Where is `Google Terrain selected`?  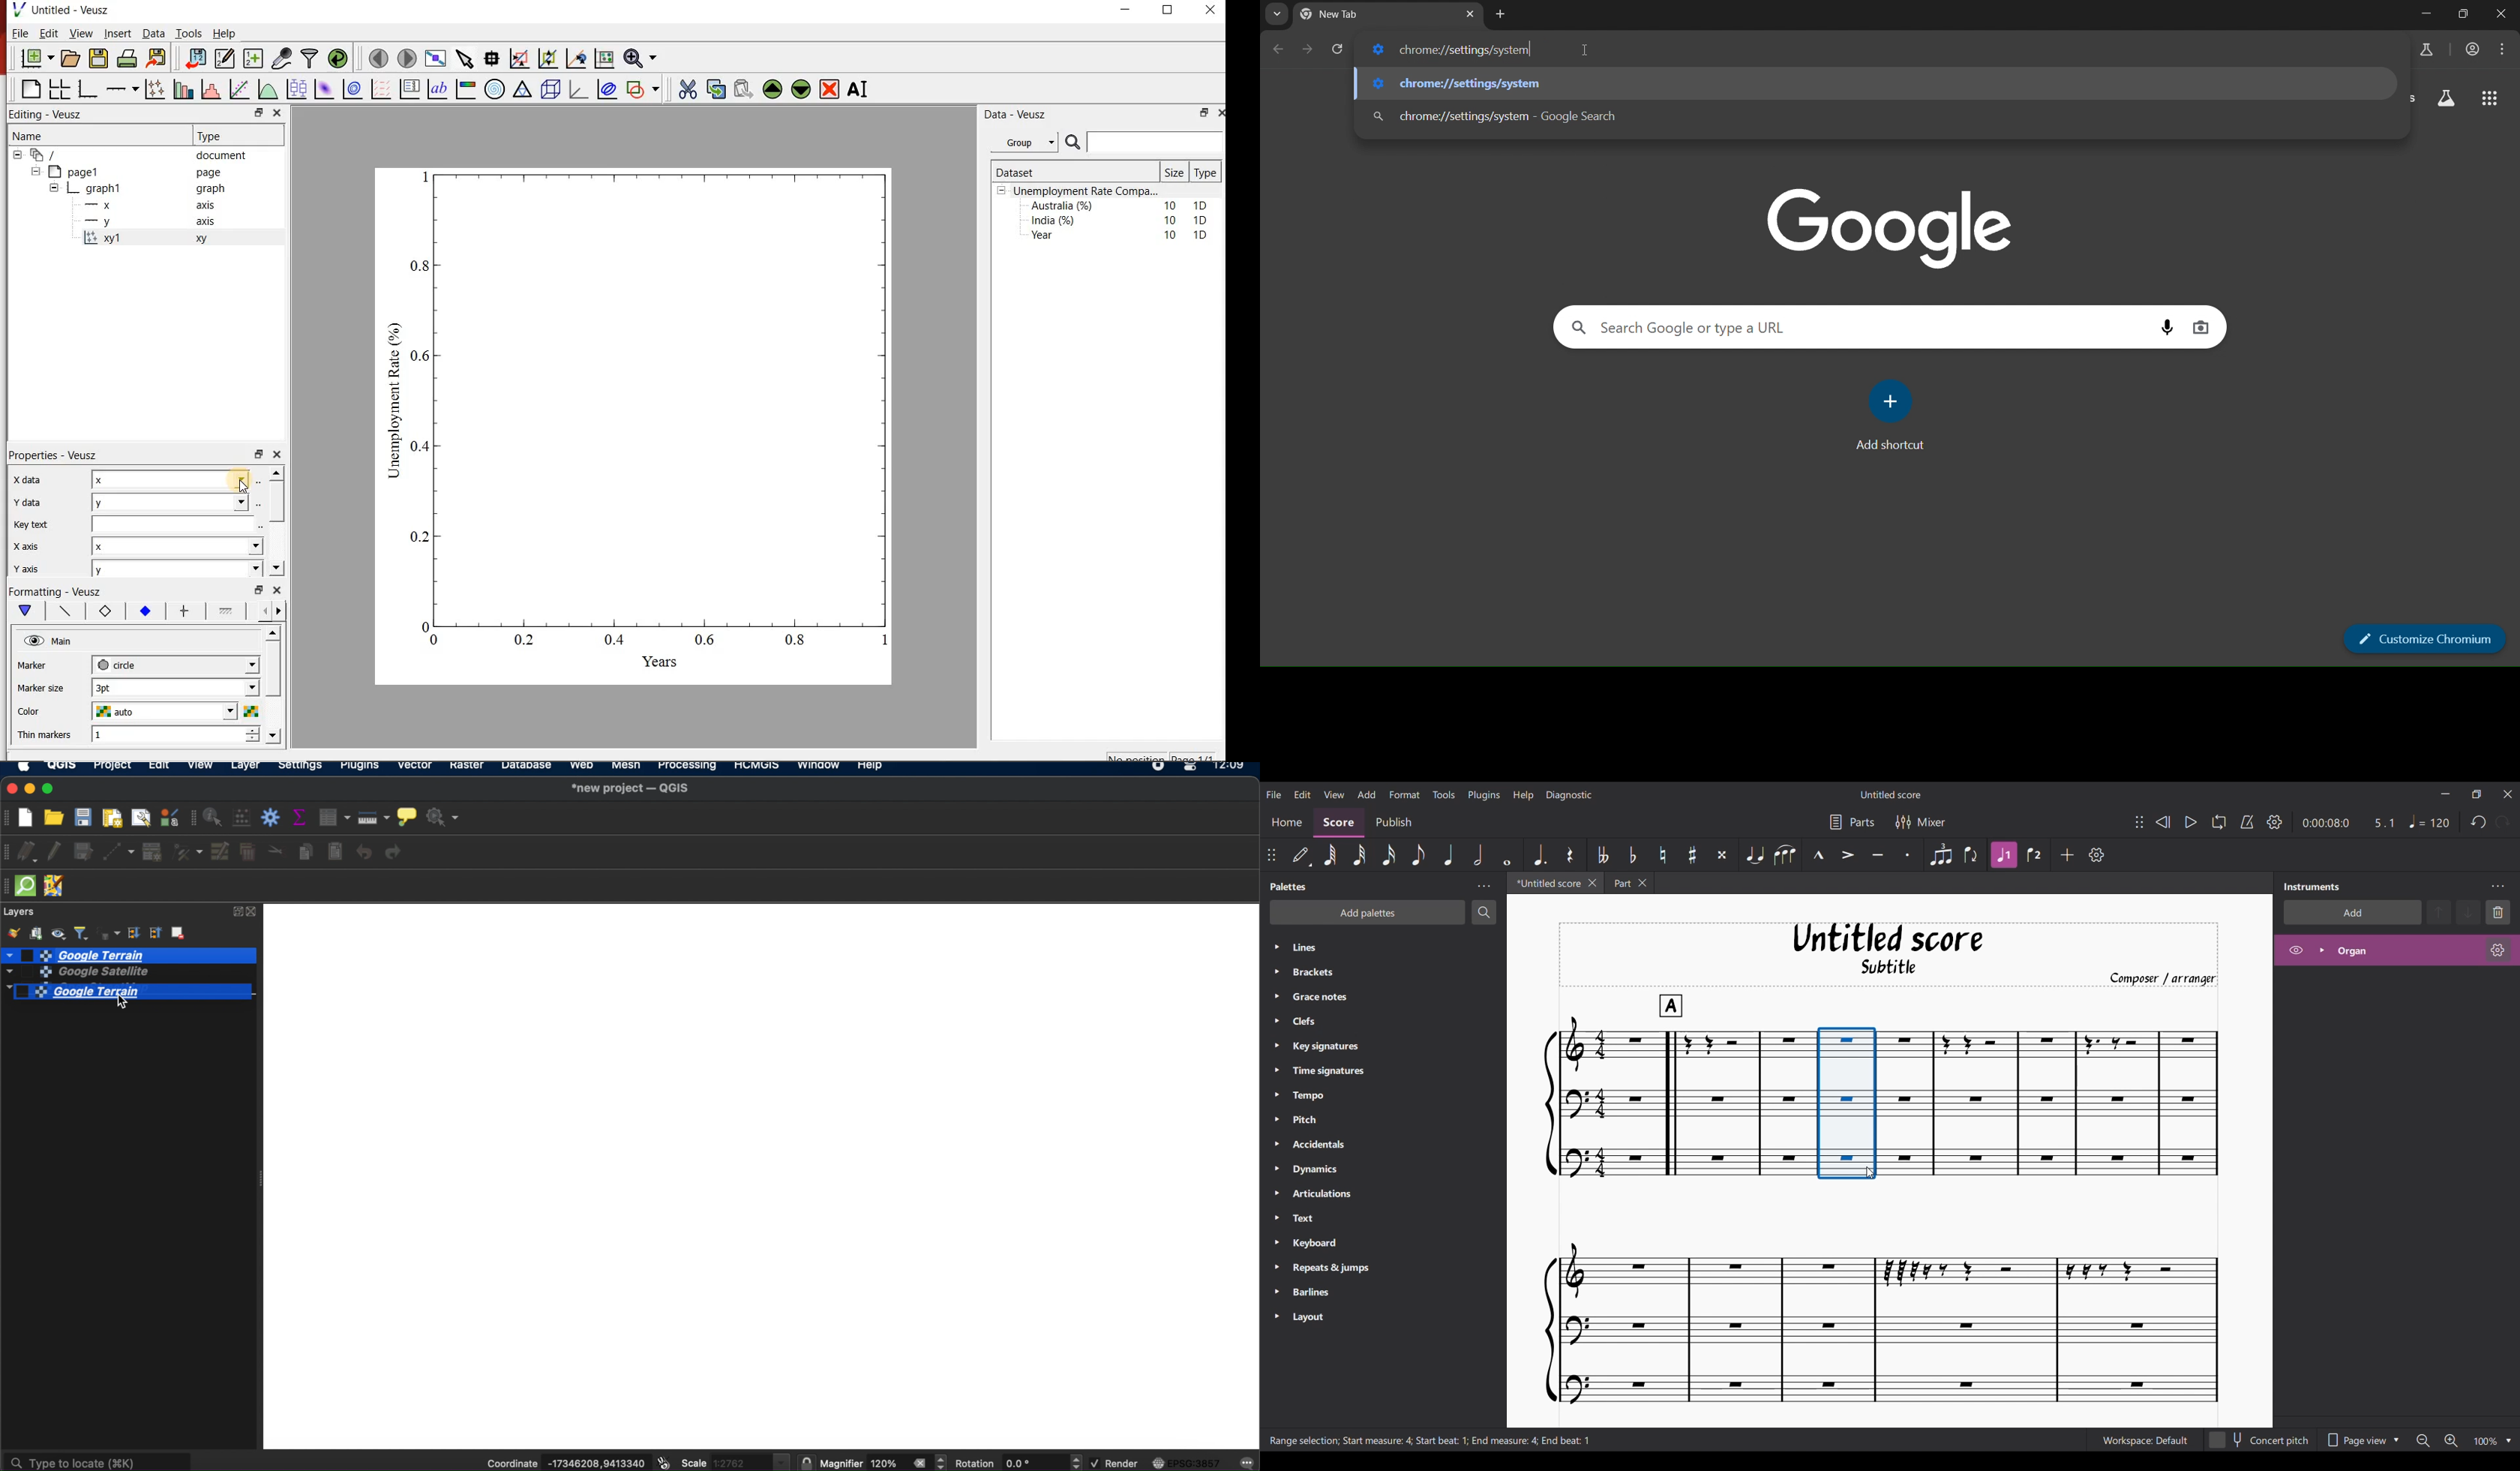 Google Terrain selected is located at coordinates (120, 996).